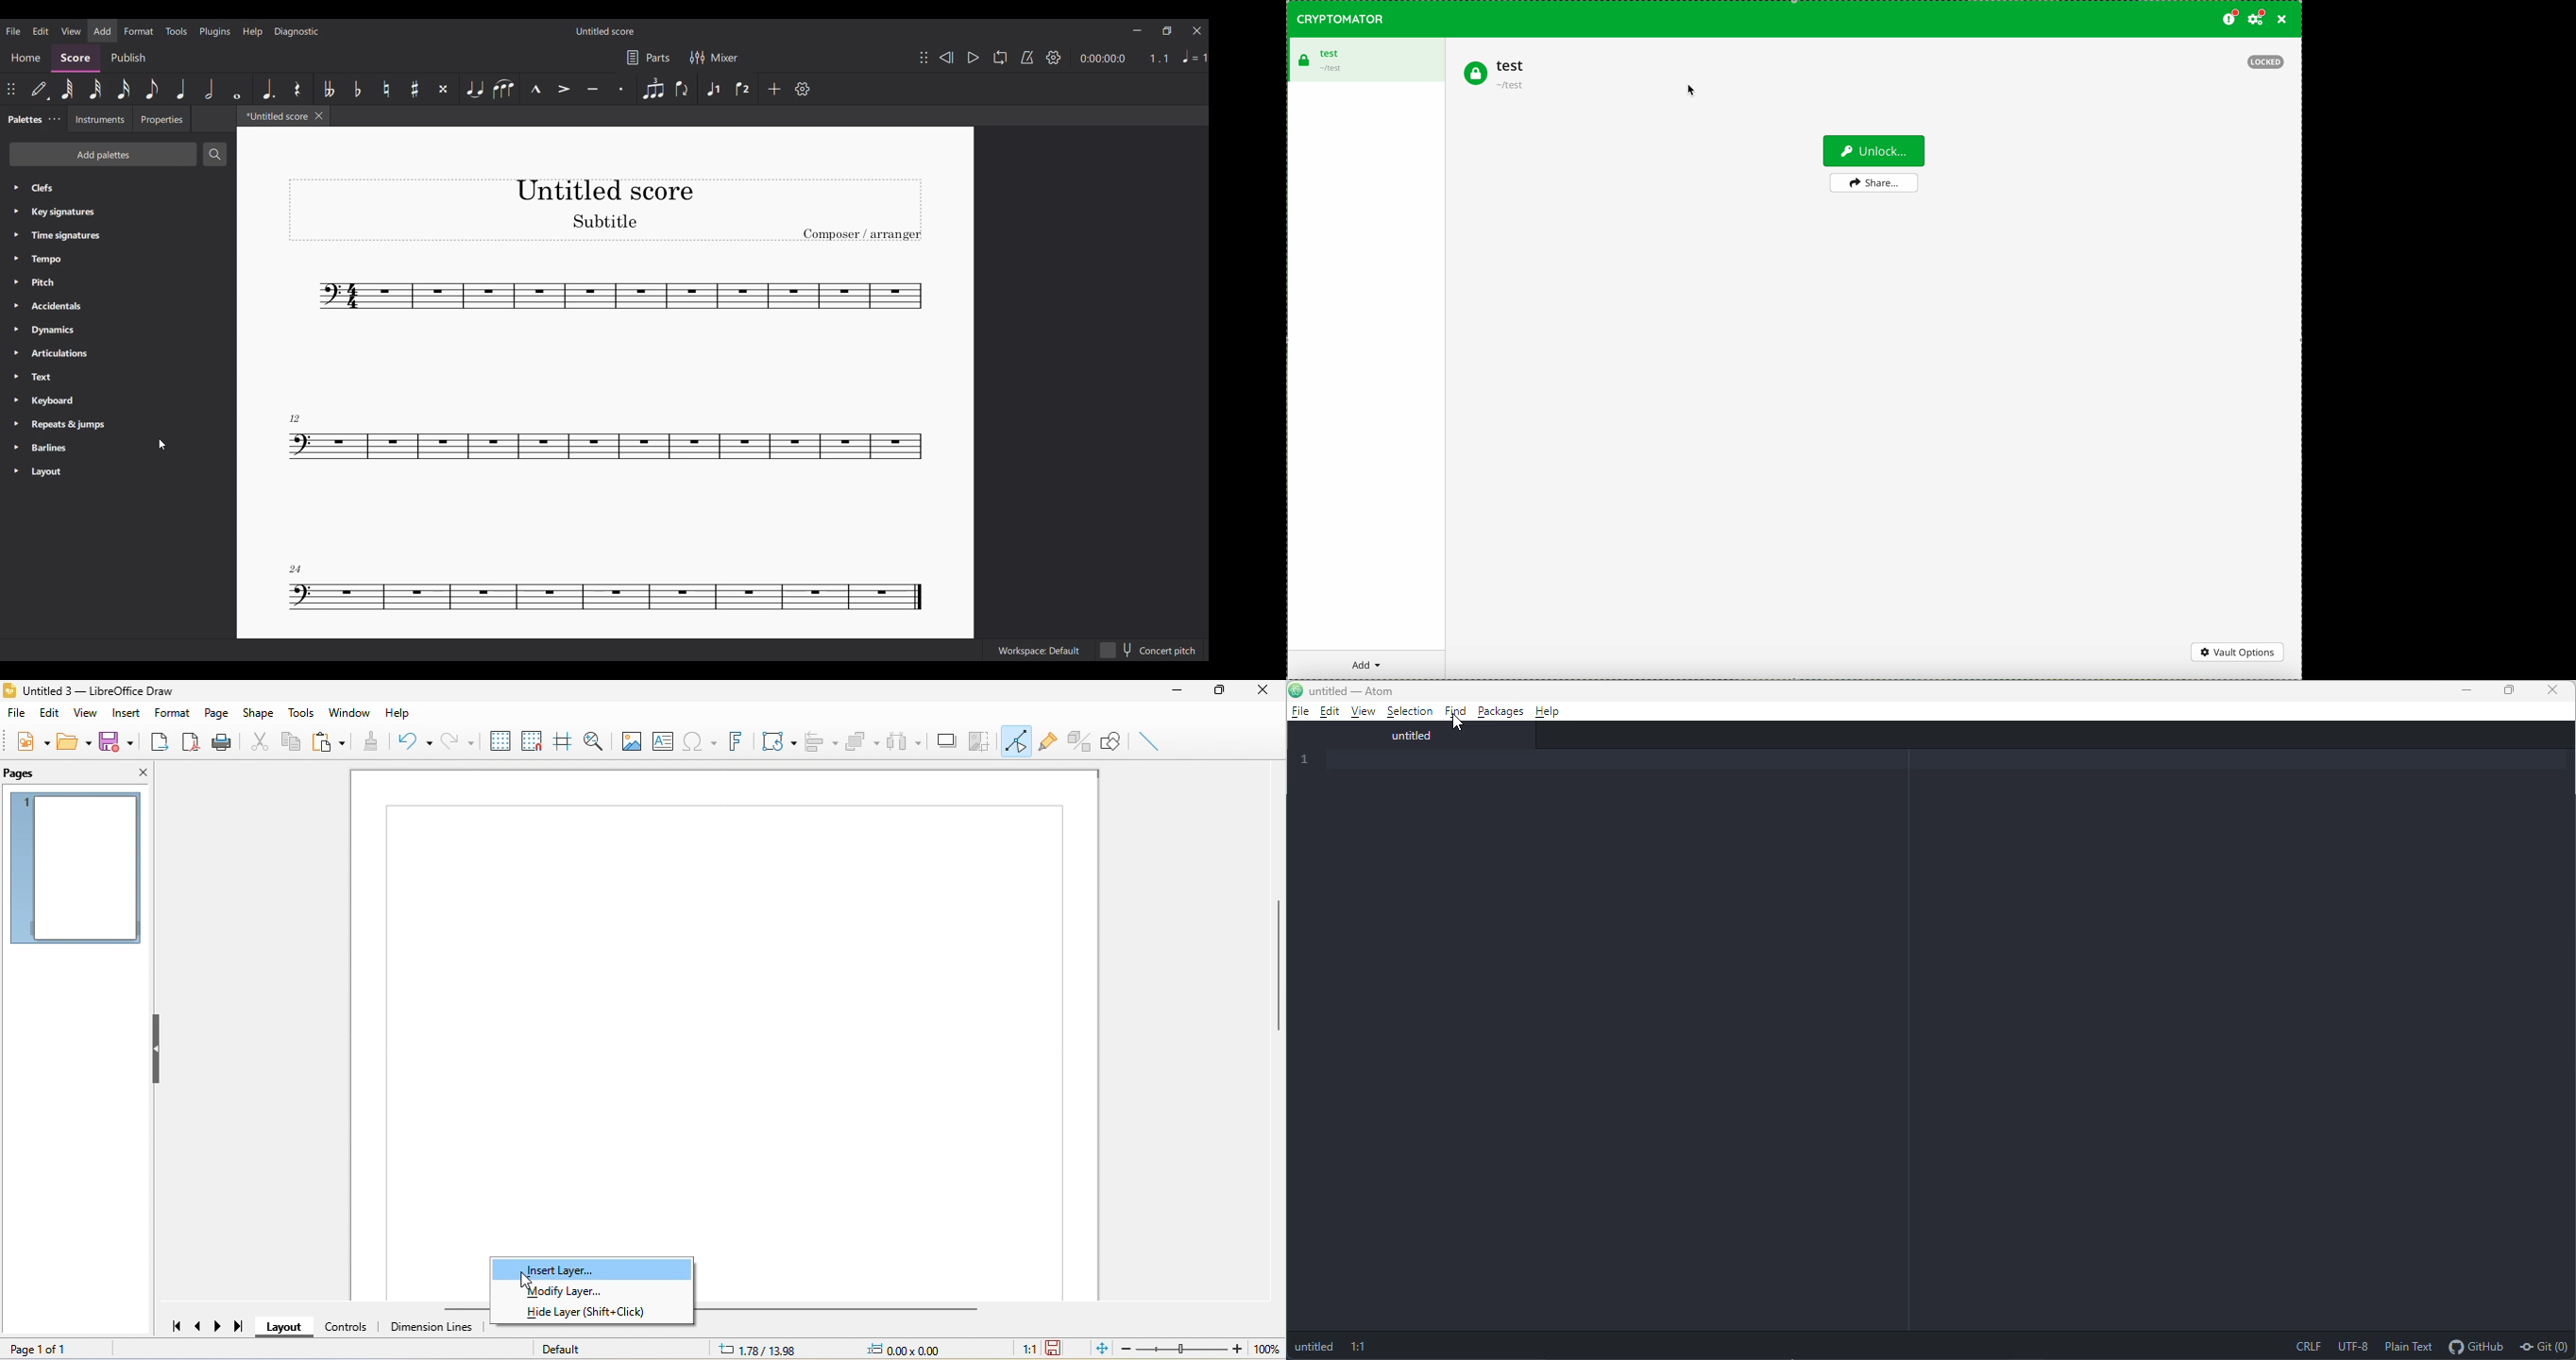 This screenshot has width=2576, height=1372. Describe the element at coordinates (561, 741) in the screenshot. I see `helpline while moving` at that location.